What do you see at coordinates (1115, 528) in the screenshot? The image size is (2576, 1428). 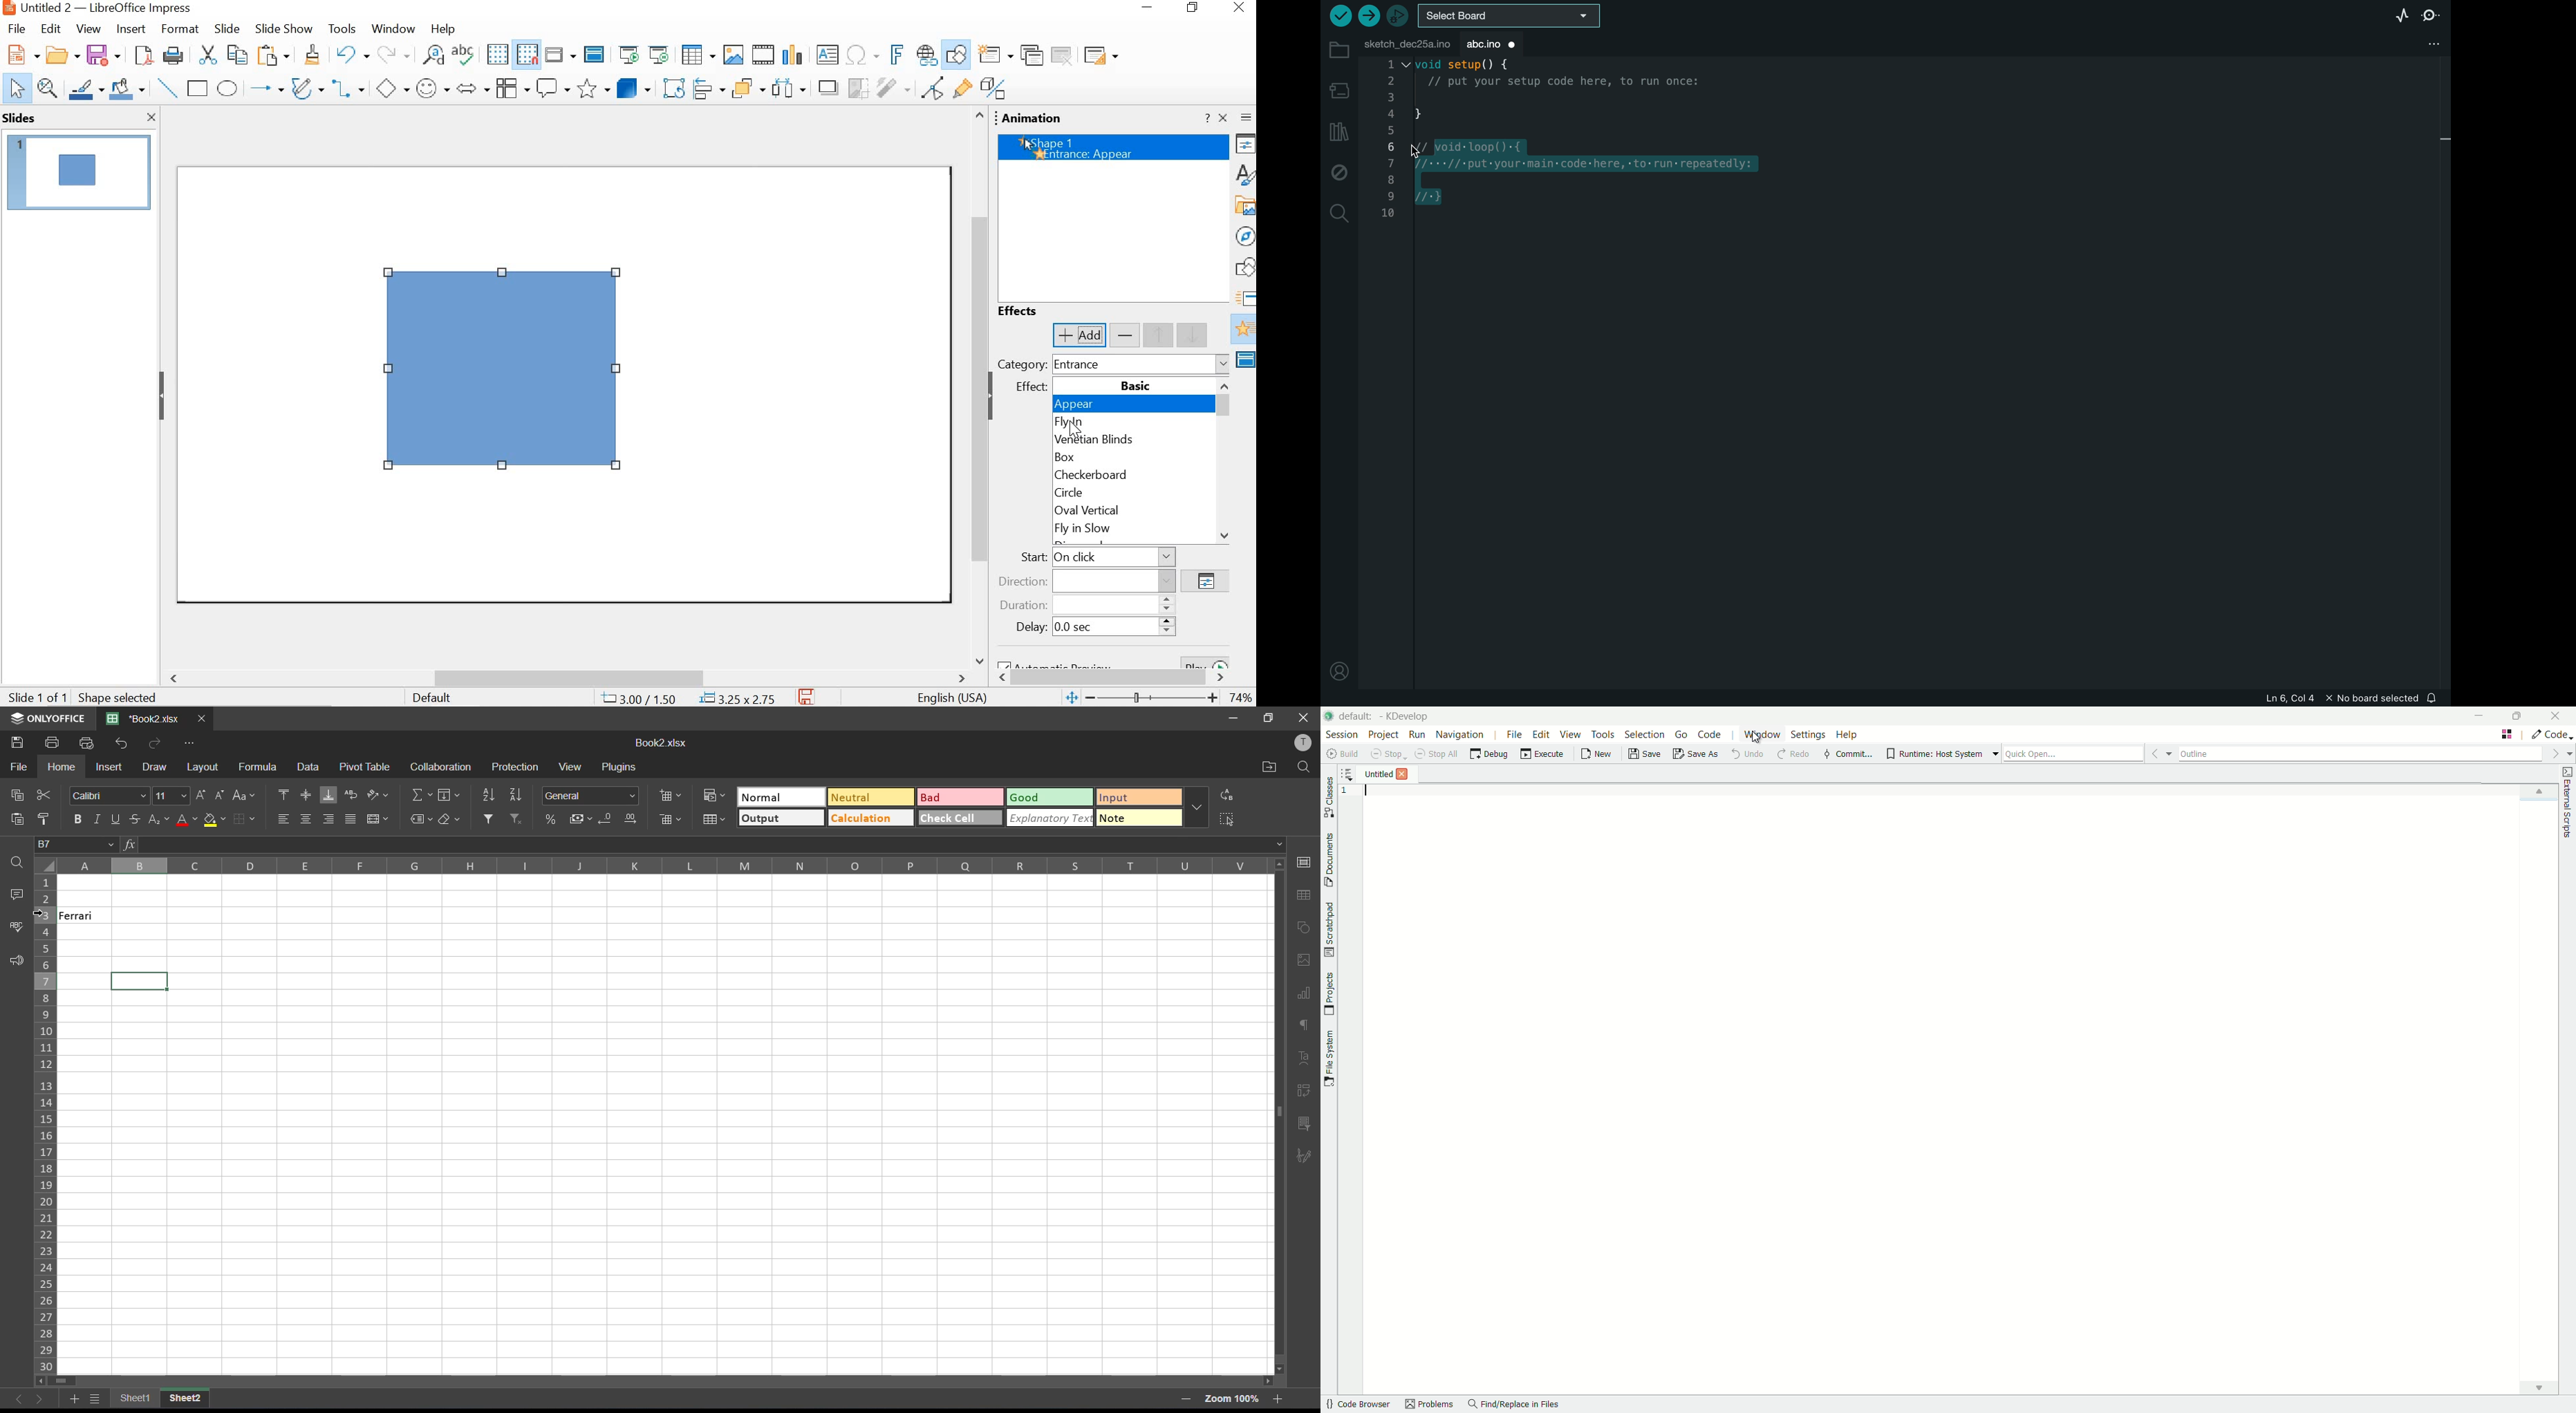 I see `fly in slow` at bounding box center [1115, 528].